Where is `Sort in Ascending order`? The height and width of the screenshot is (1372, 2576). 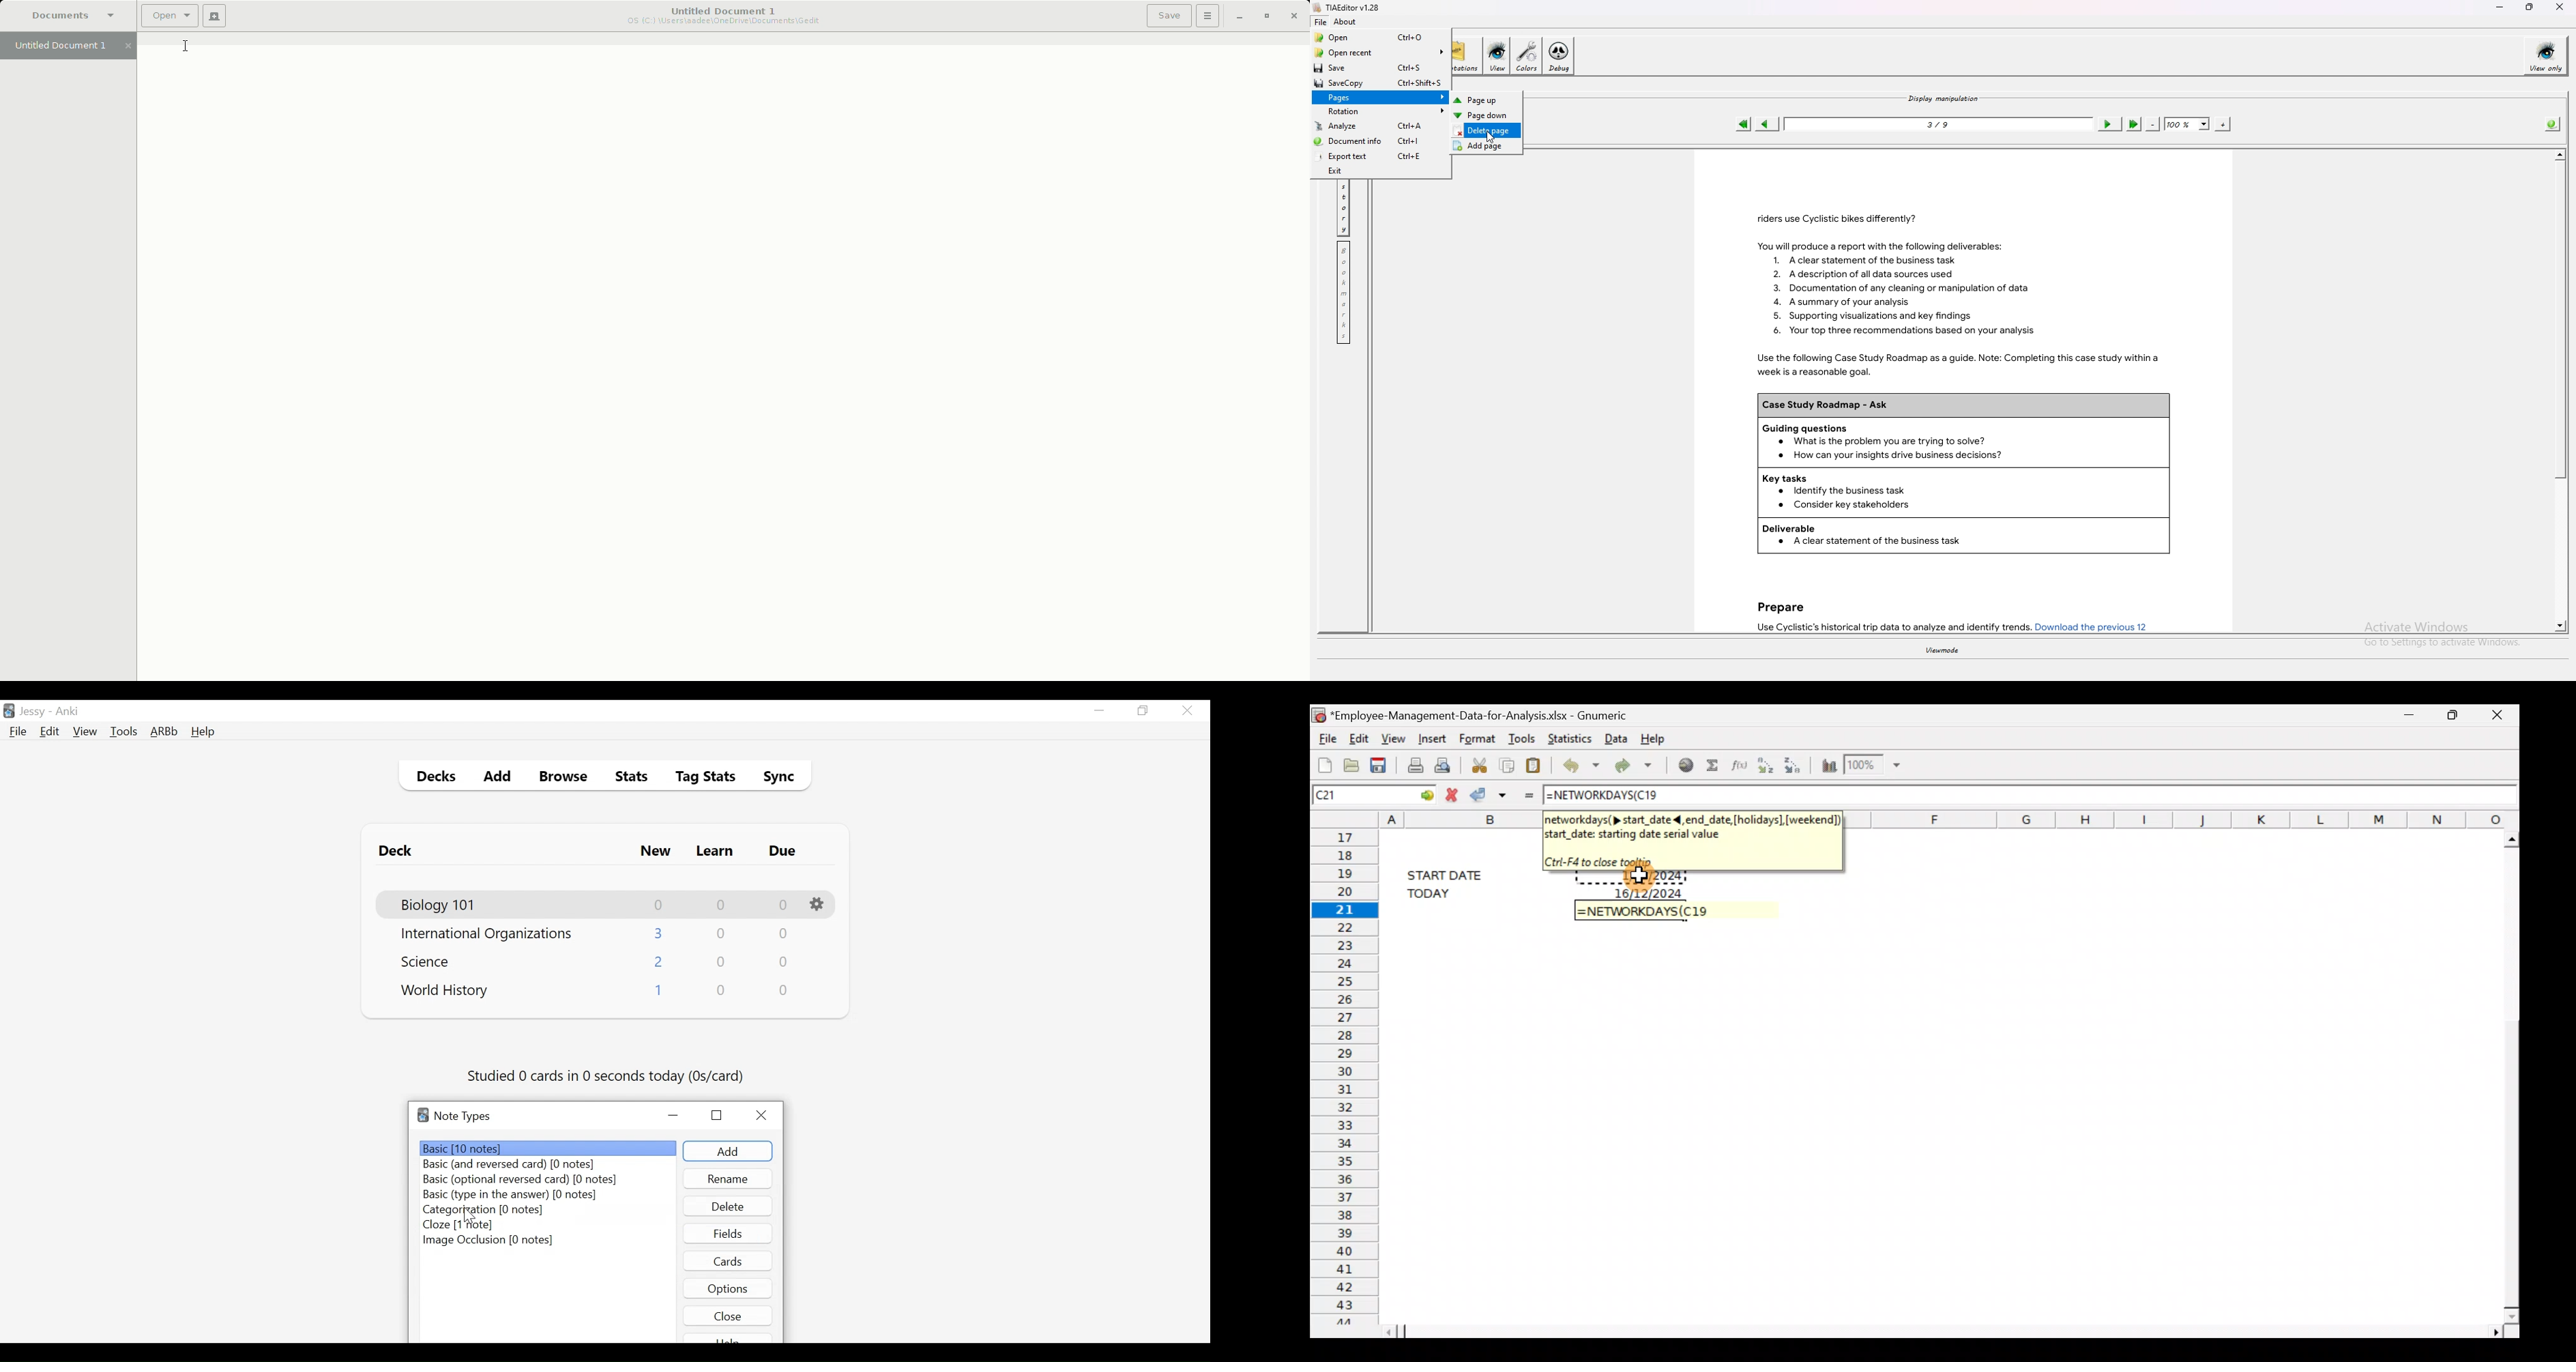
Sort in Ascending order is located at coordinates (1764, 766).